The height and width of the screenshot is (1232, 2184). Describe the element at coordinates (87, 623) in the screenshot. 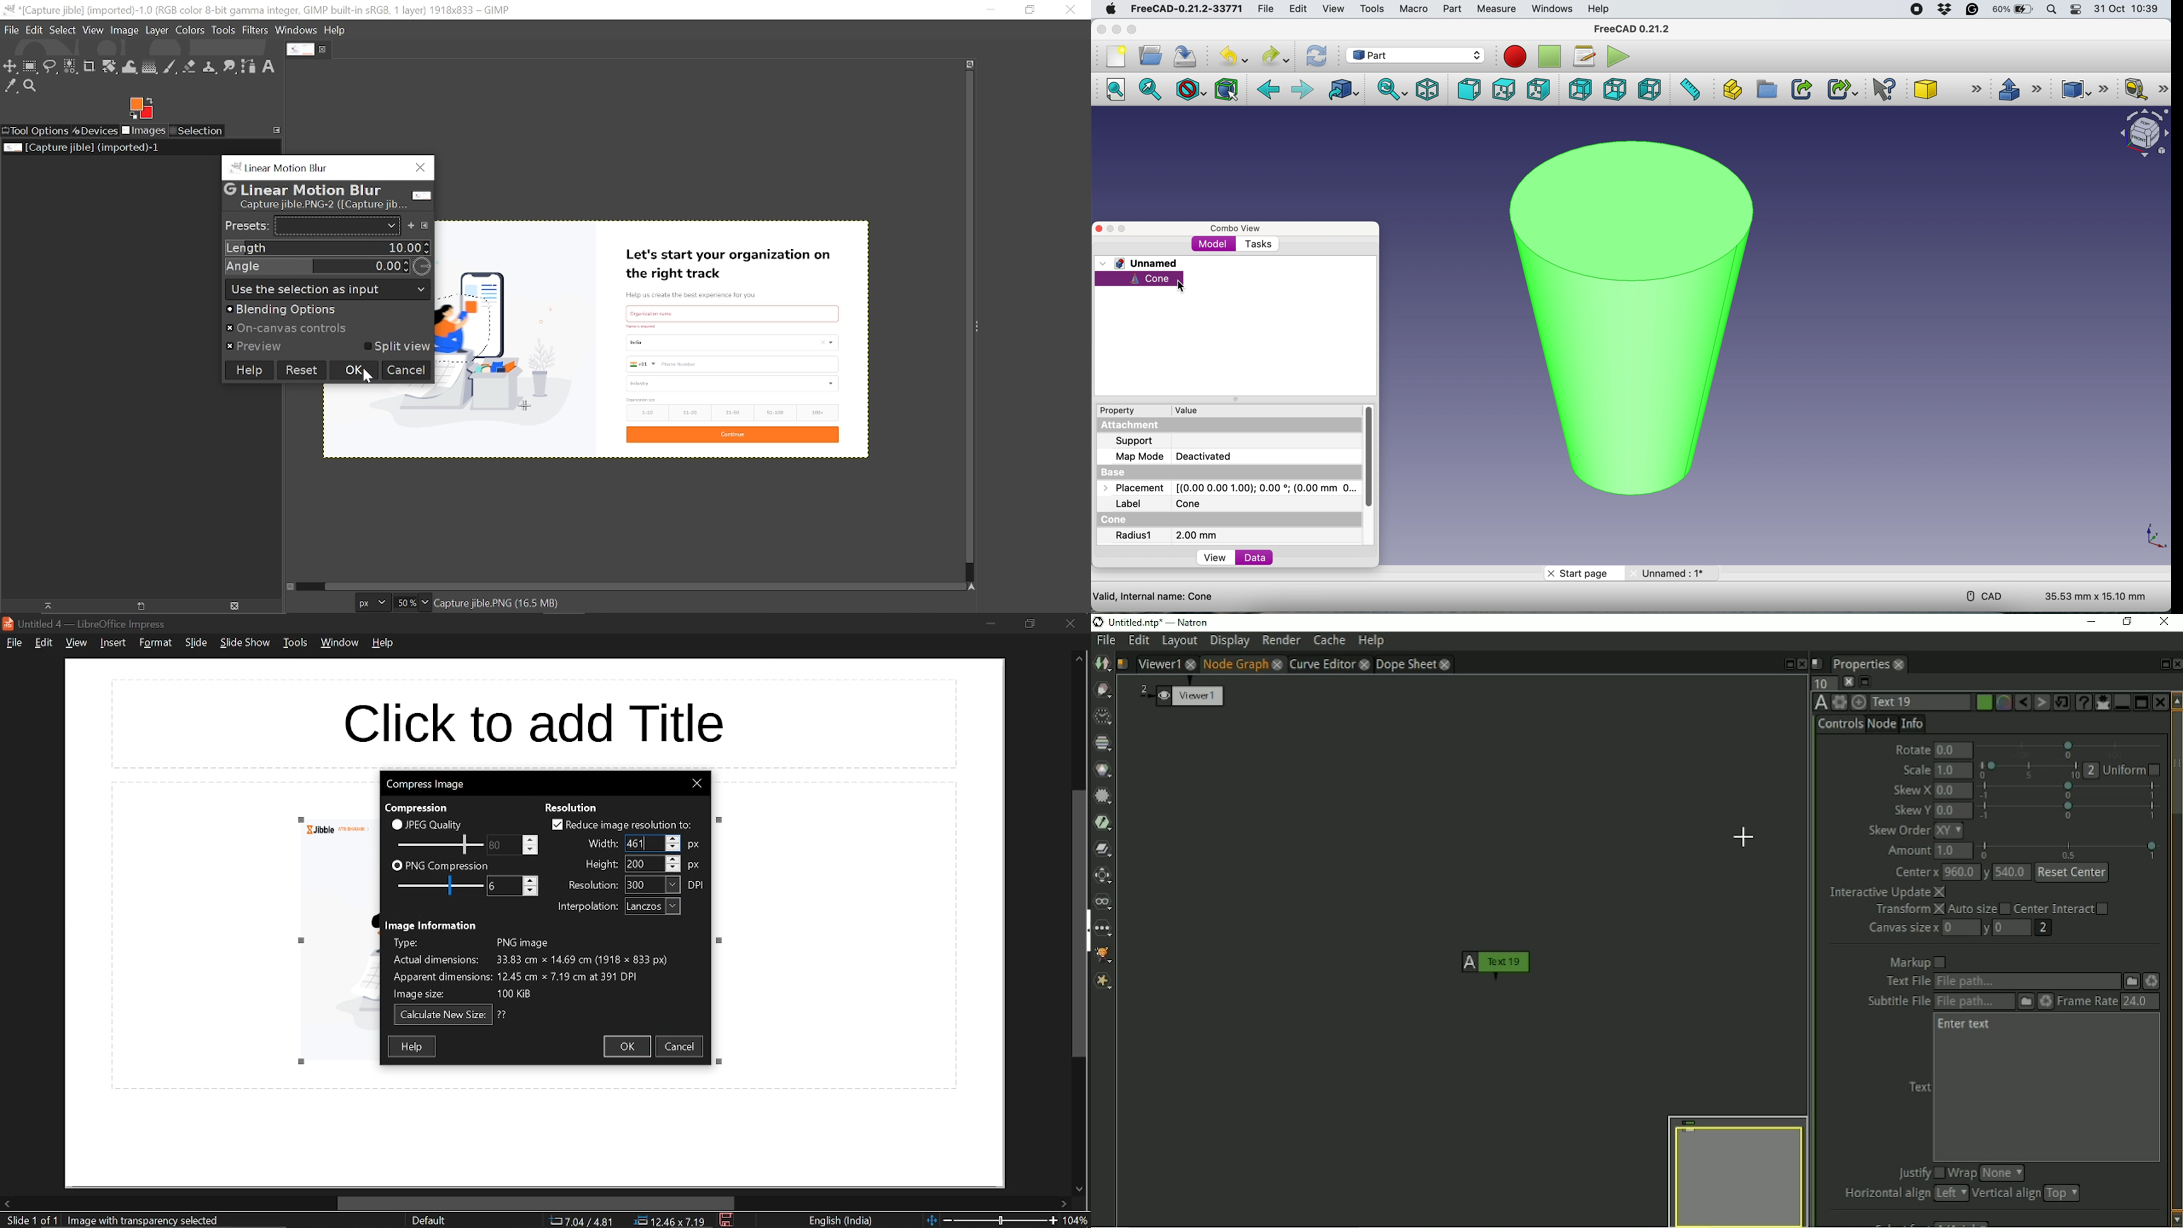

I see `current window` at that location.